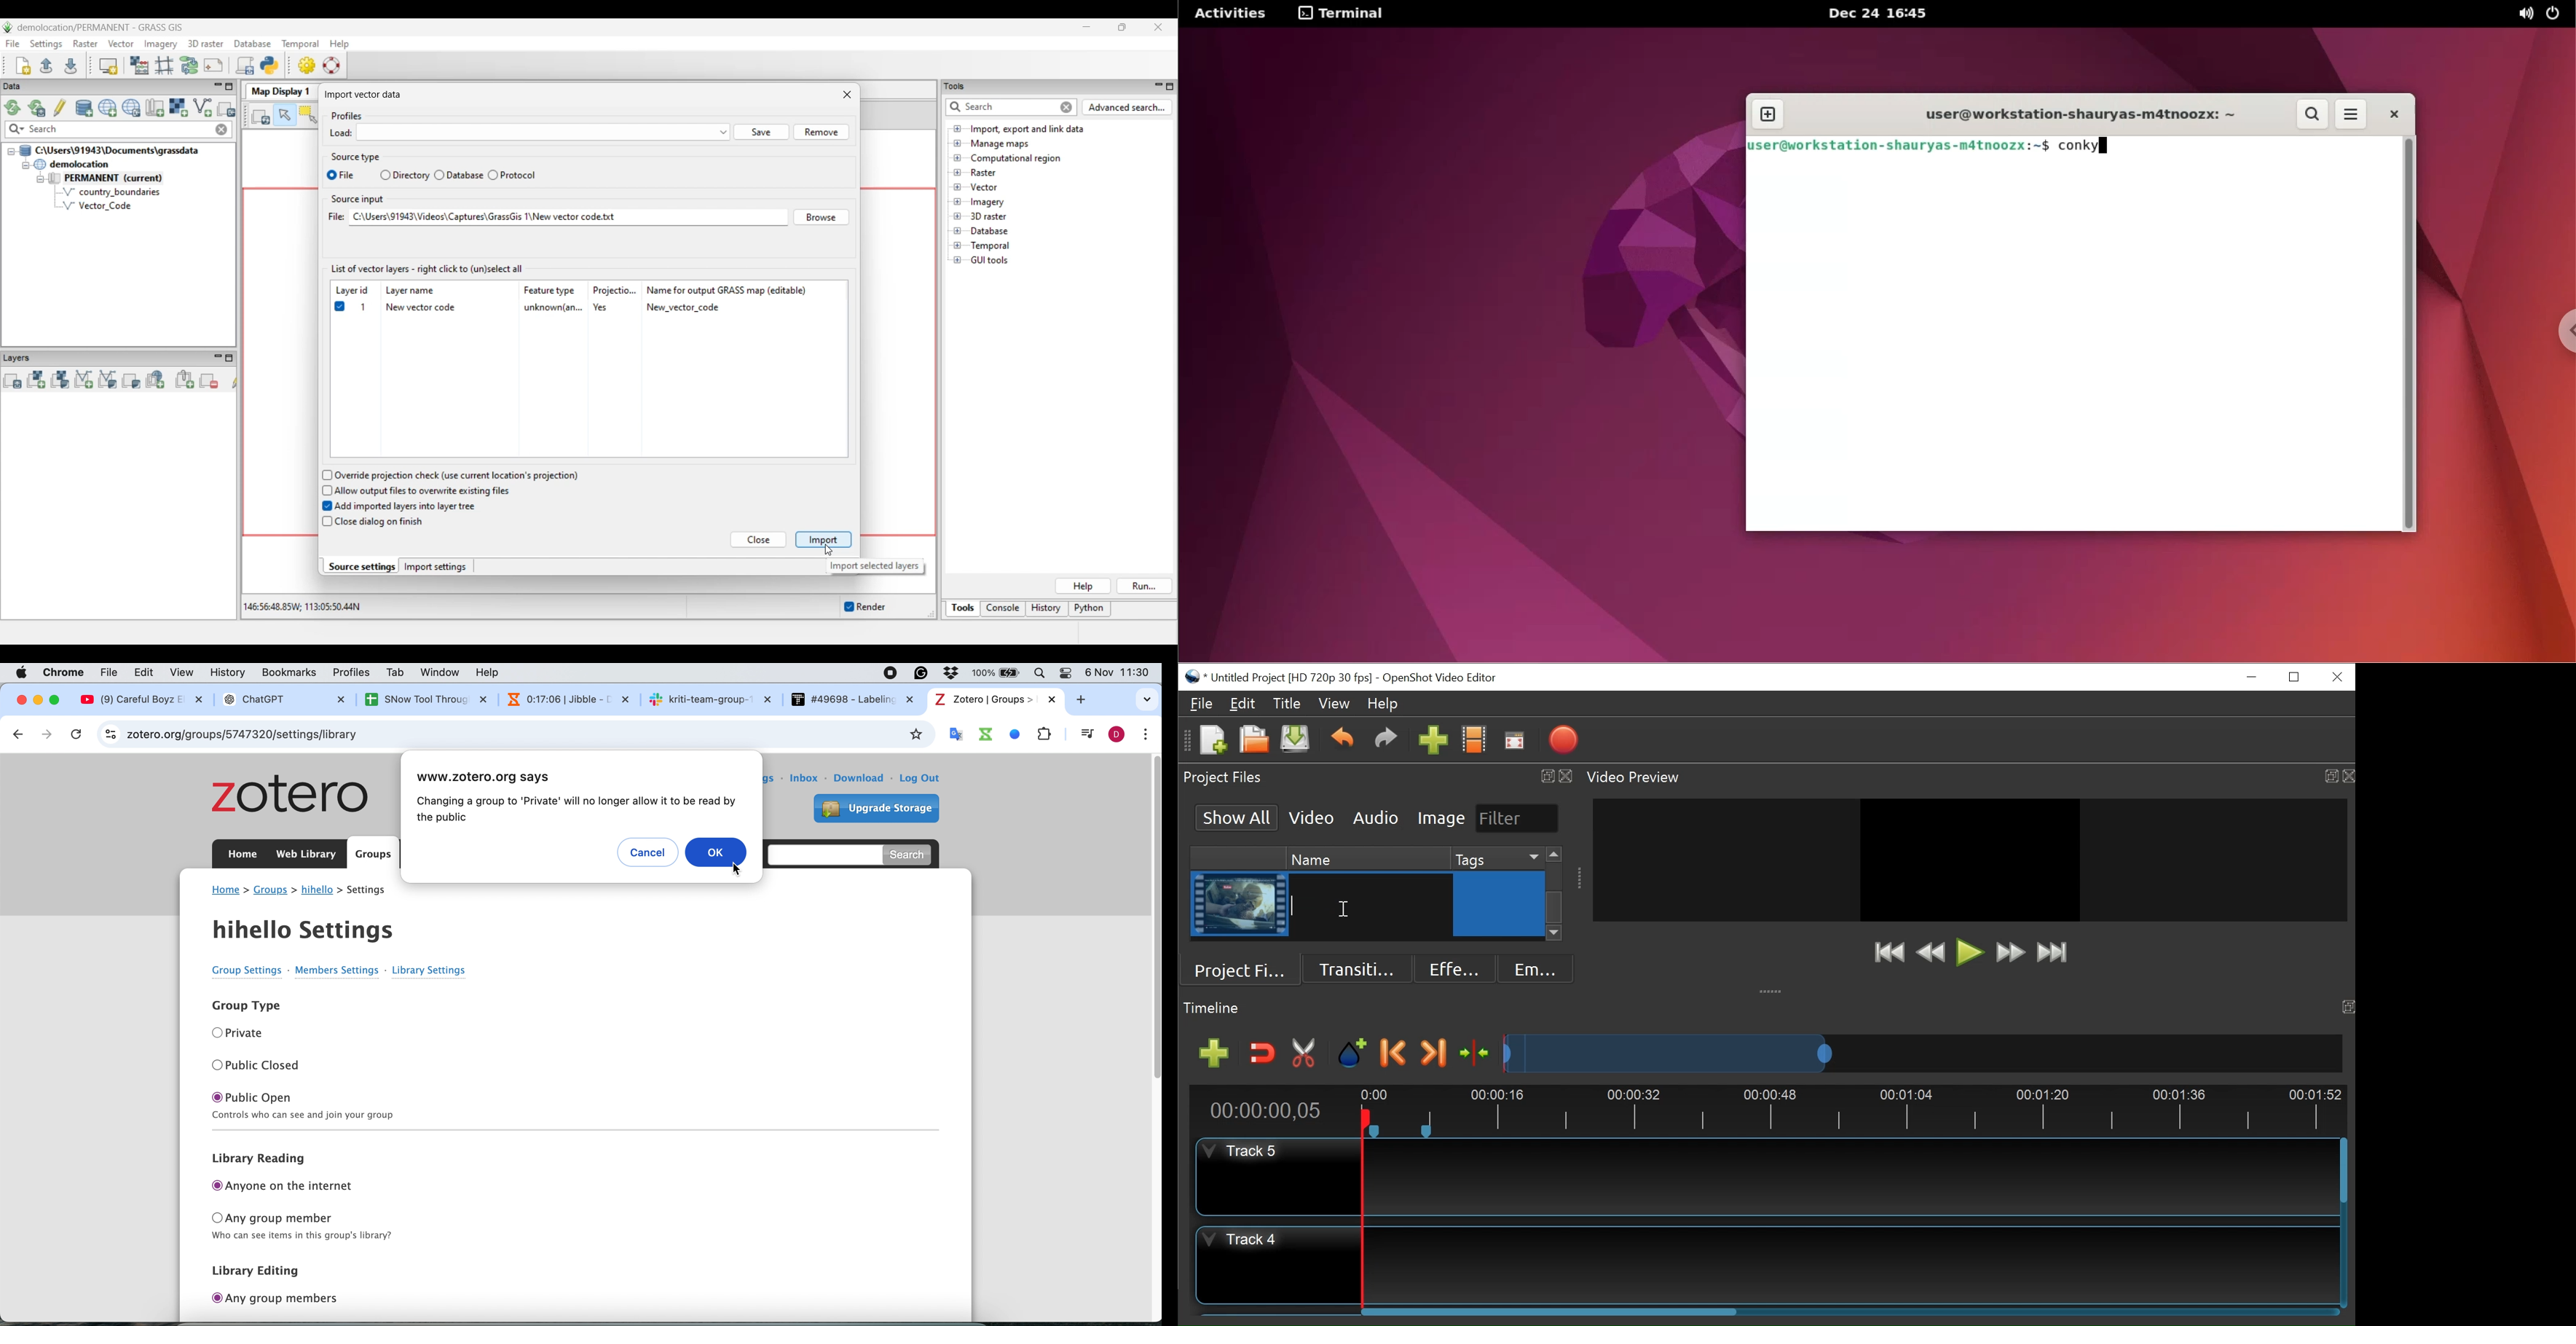 The height and width of the screenshot is (1344, 2576). Describe the element at coordinates (1432, 741) in the screenshot. I see `Import Files` at that location.